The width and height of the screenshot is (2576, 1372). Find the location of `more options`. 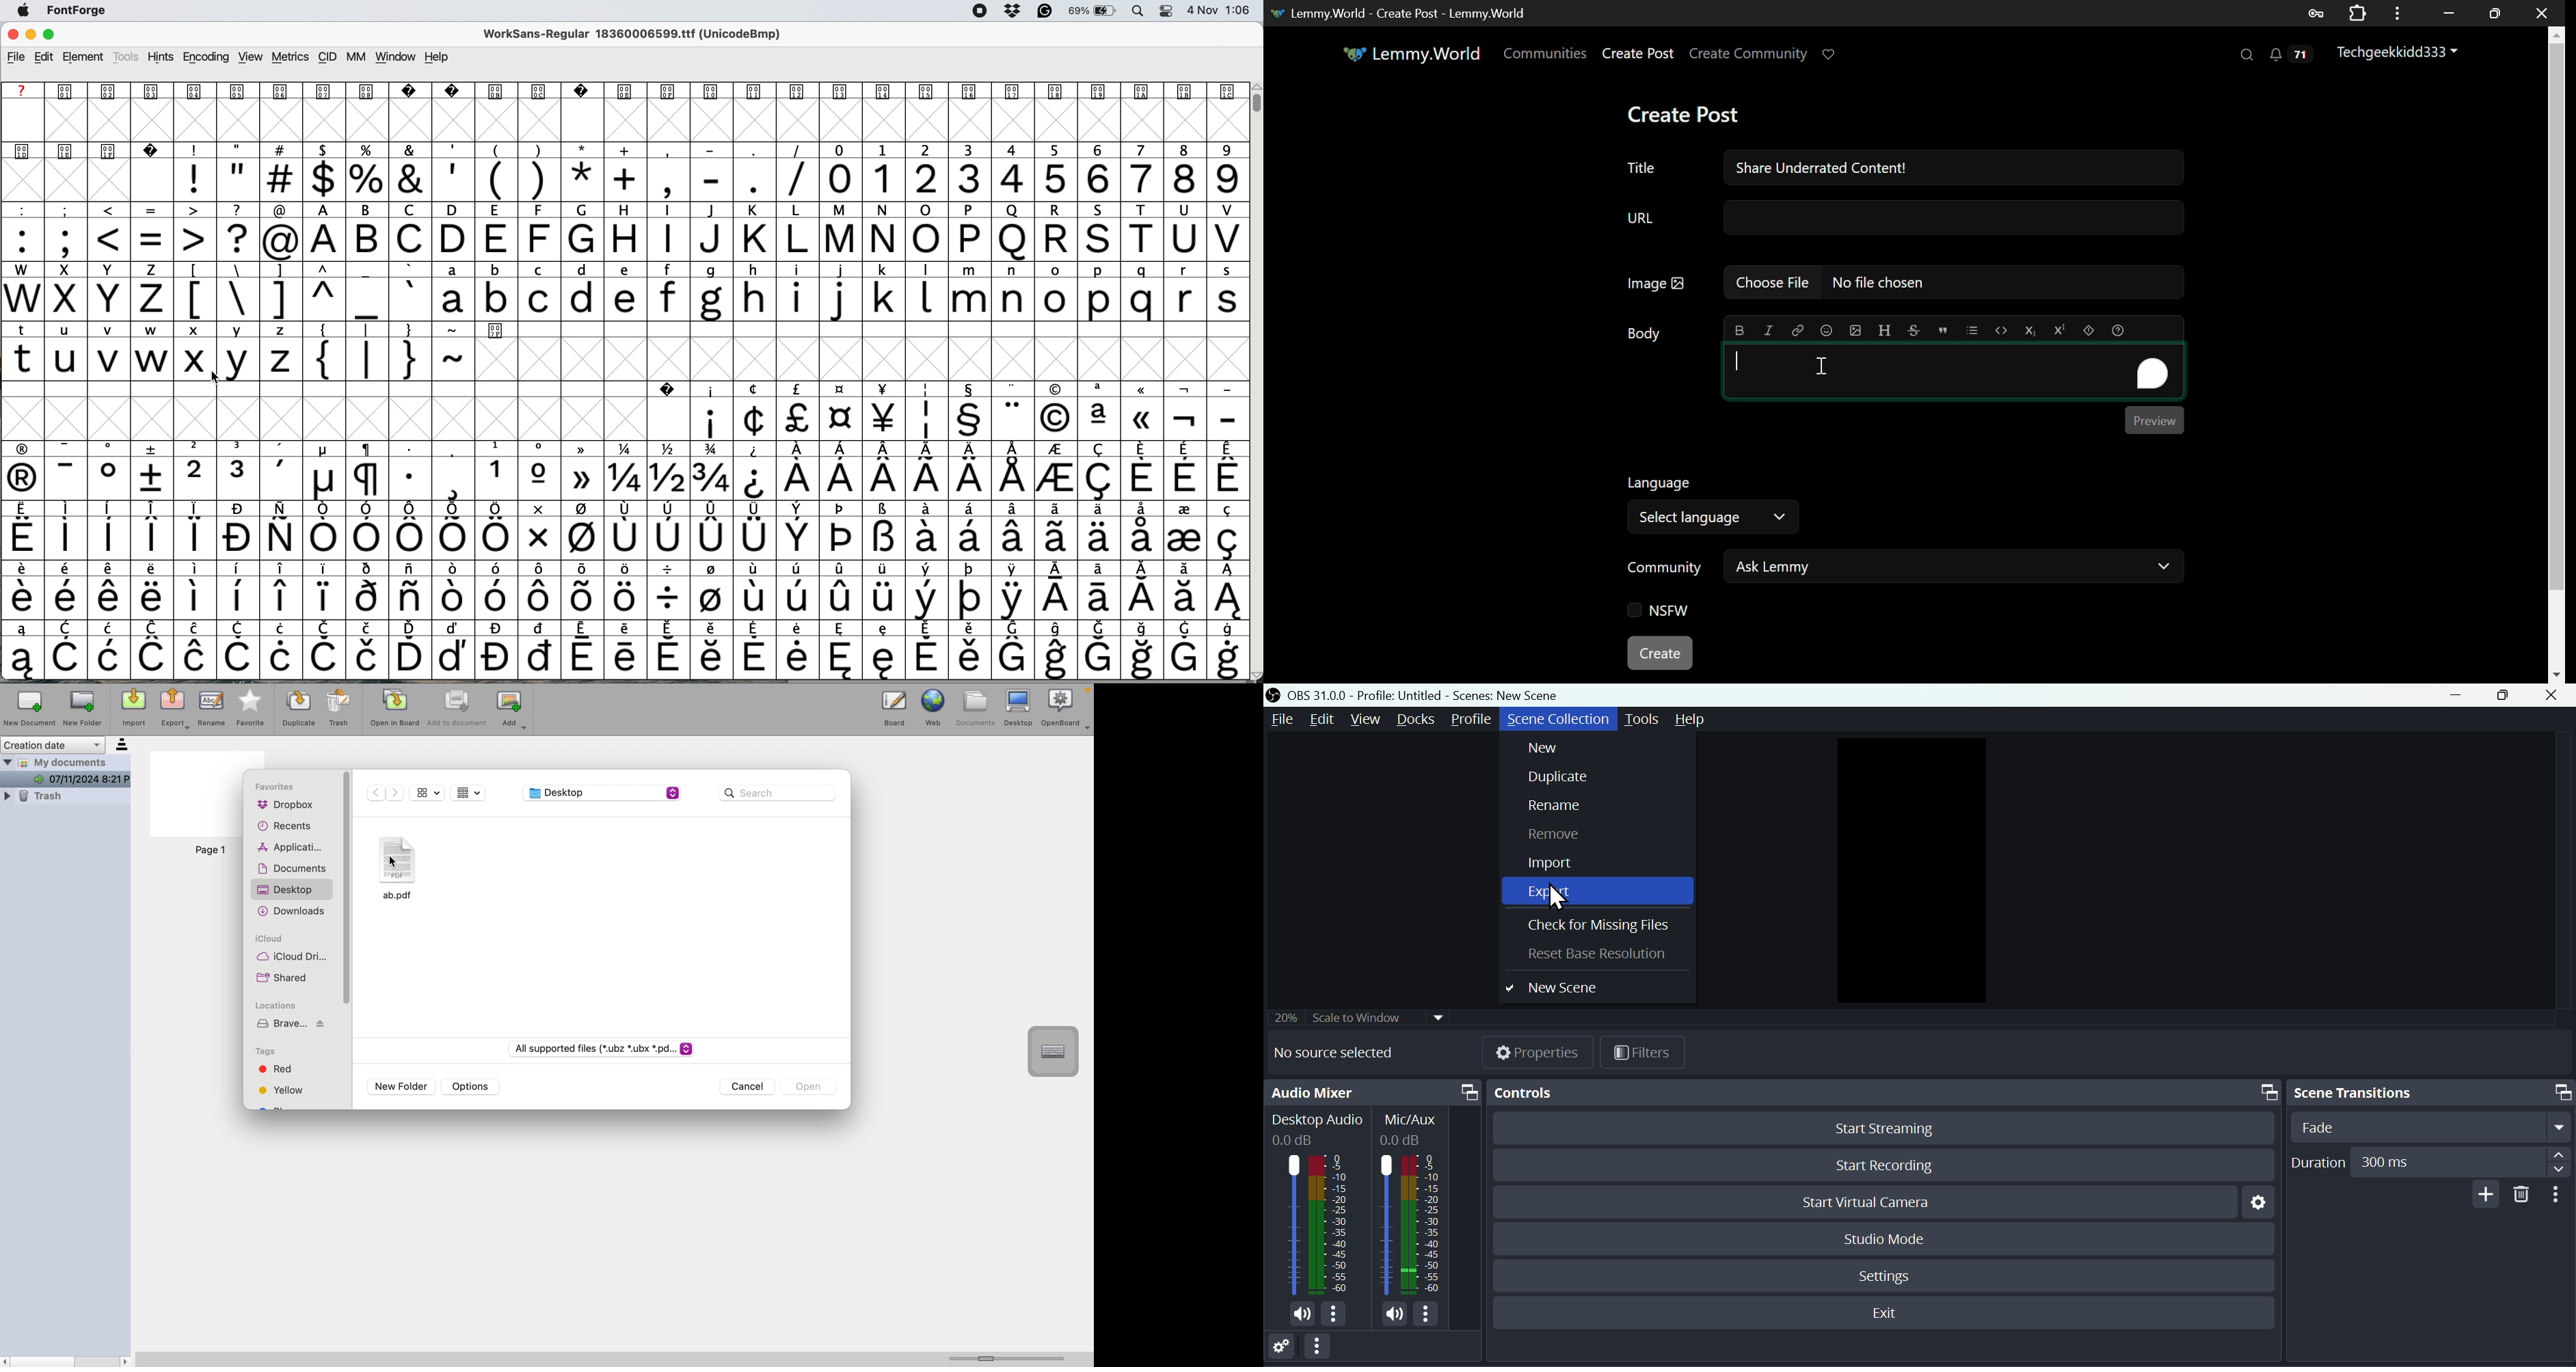

more options is located at coordinates (1432, 1314).